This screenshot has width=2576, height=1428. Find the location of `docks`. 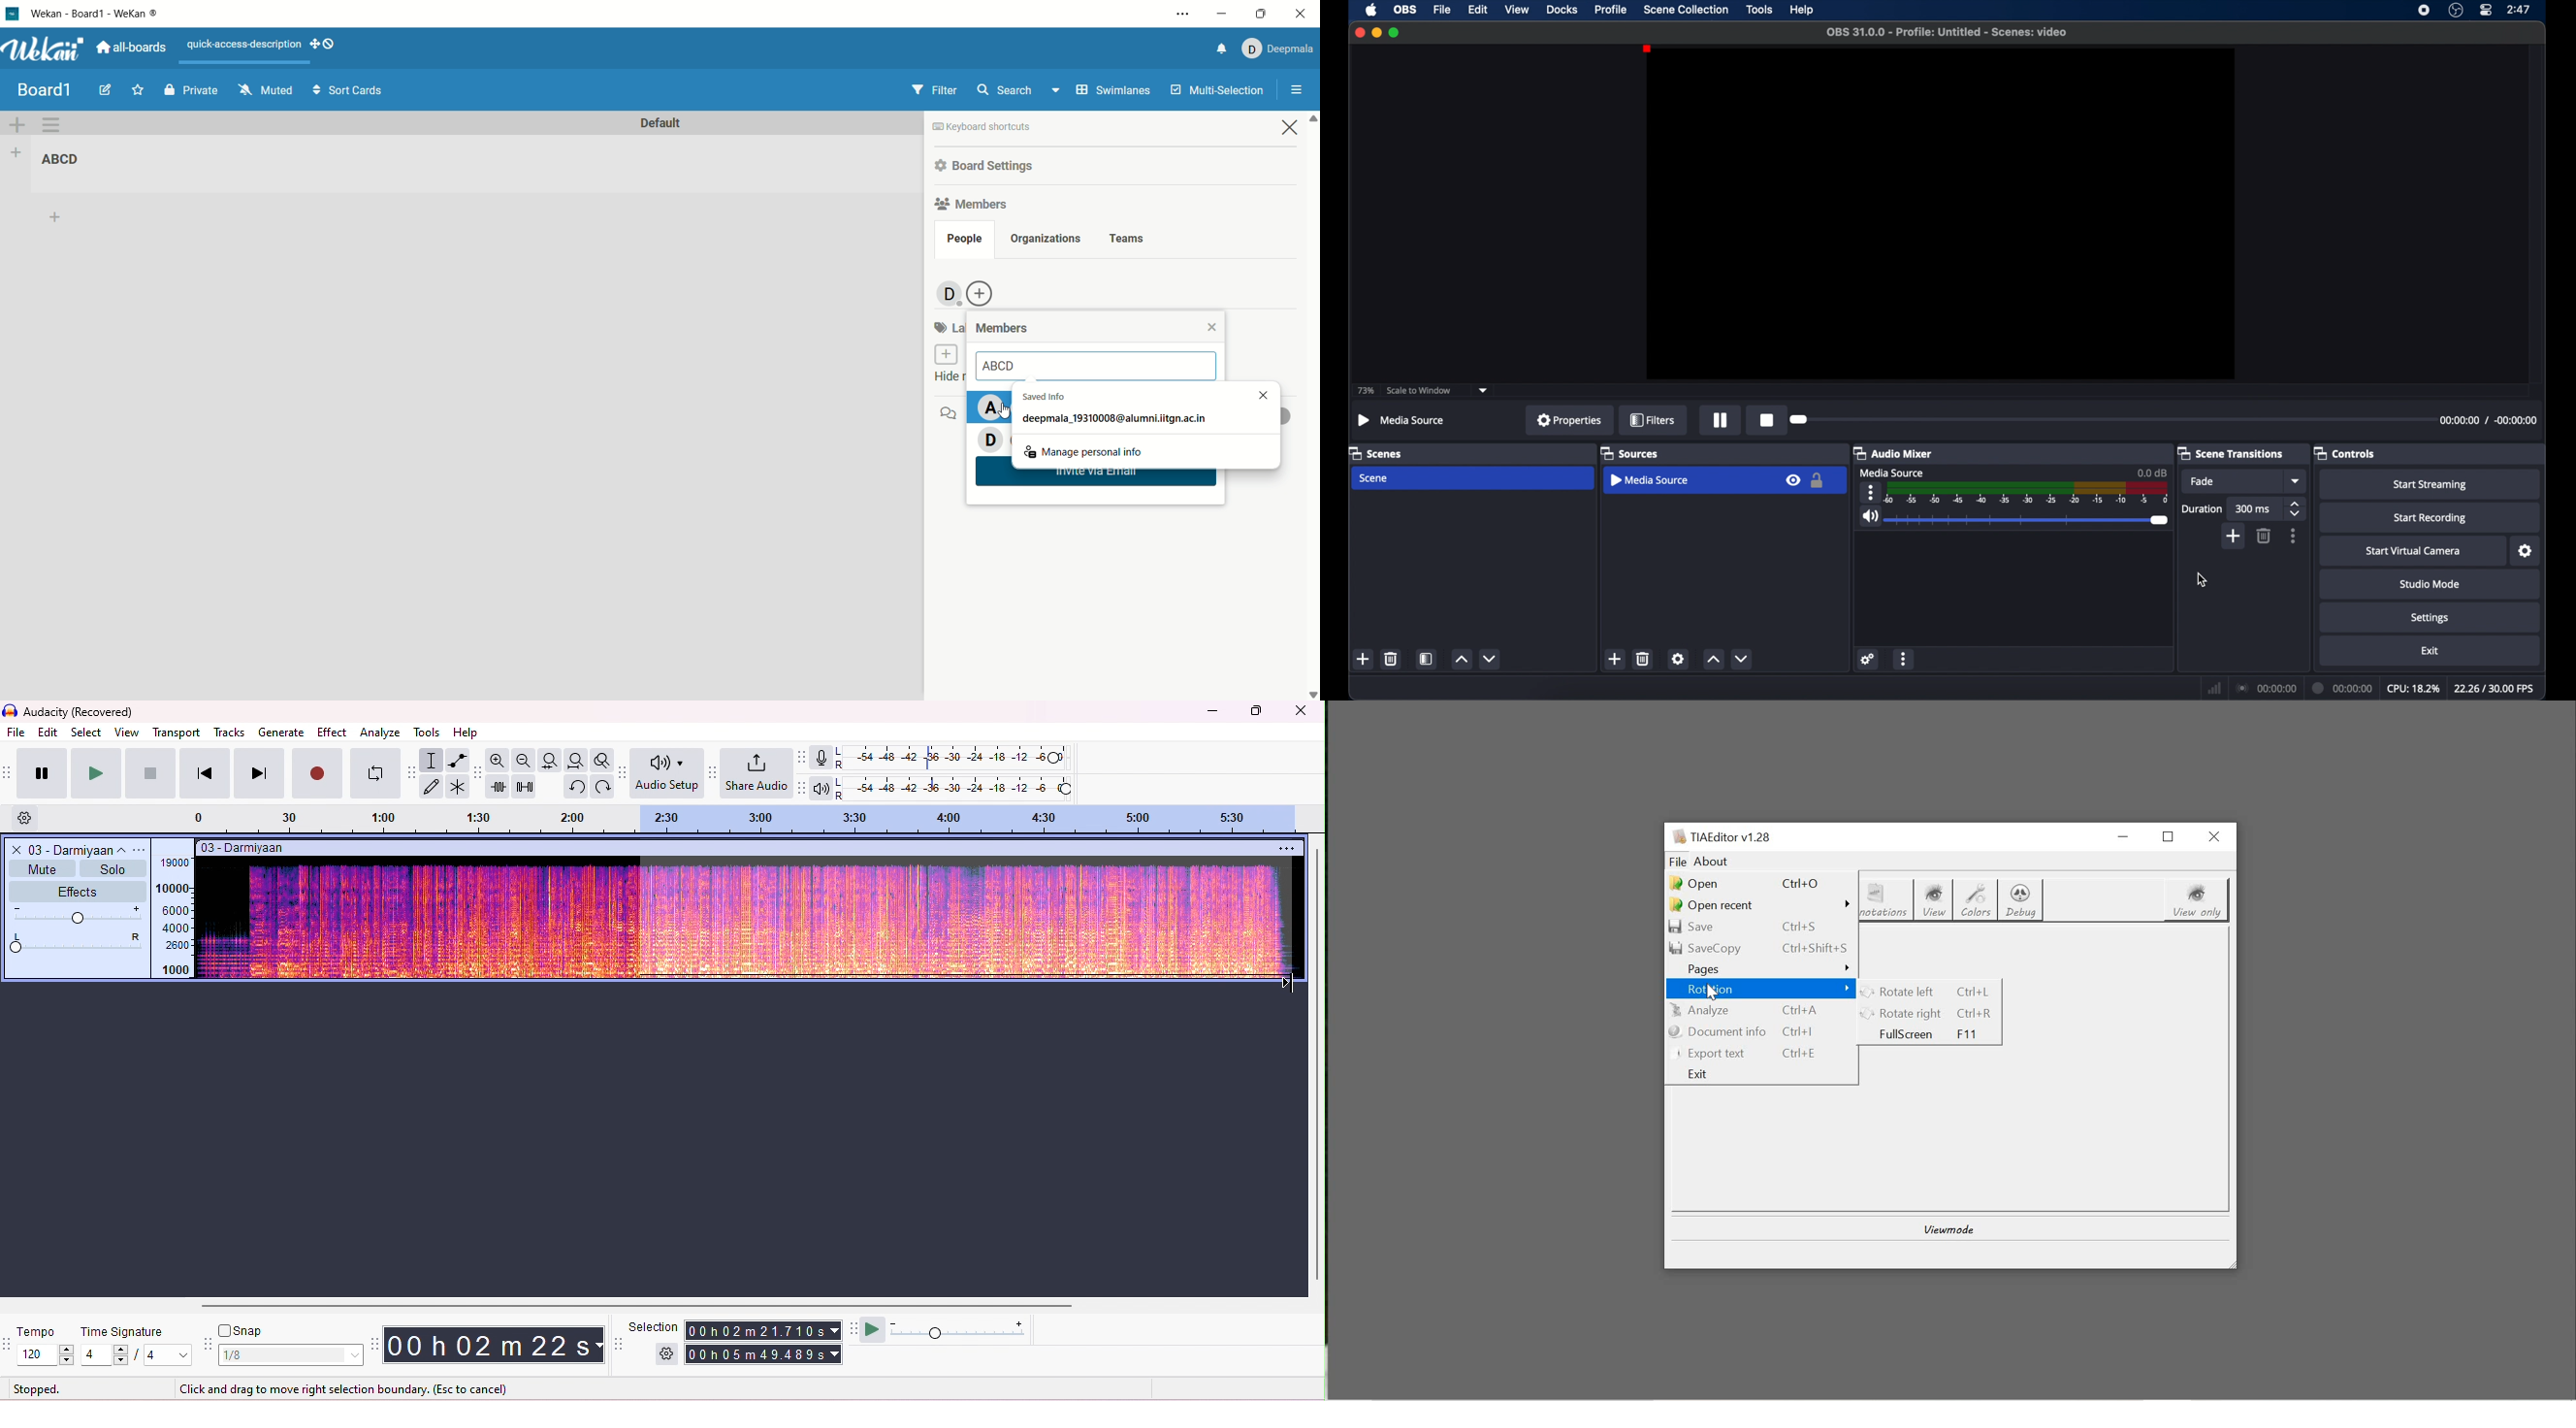

docks is located at coordinates (1562, 10).